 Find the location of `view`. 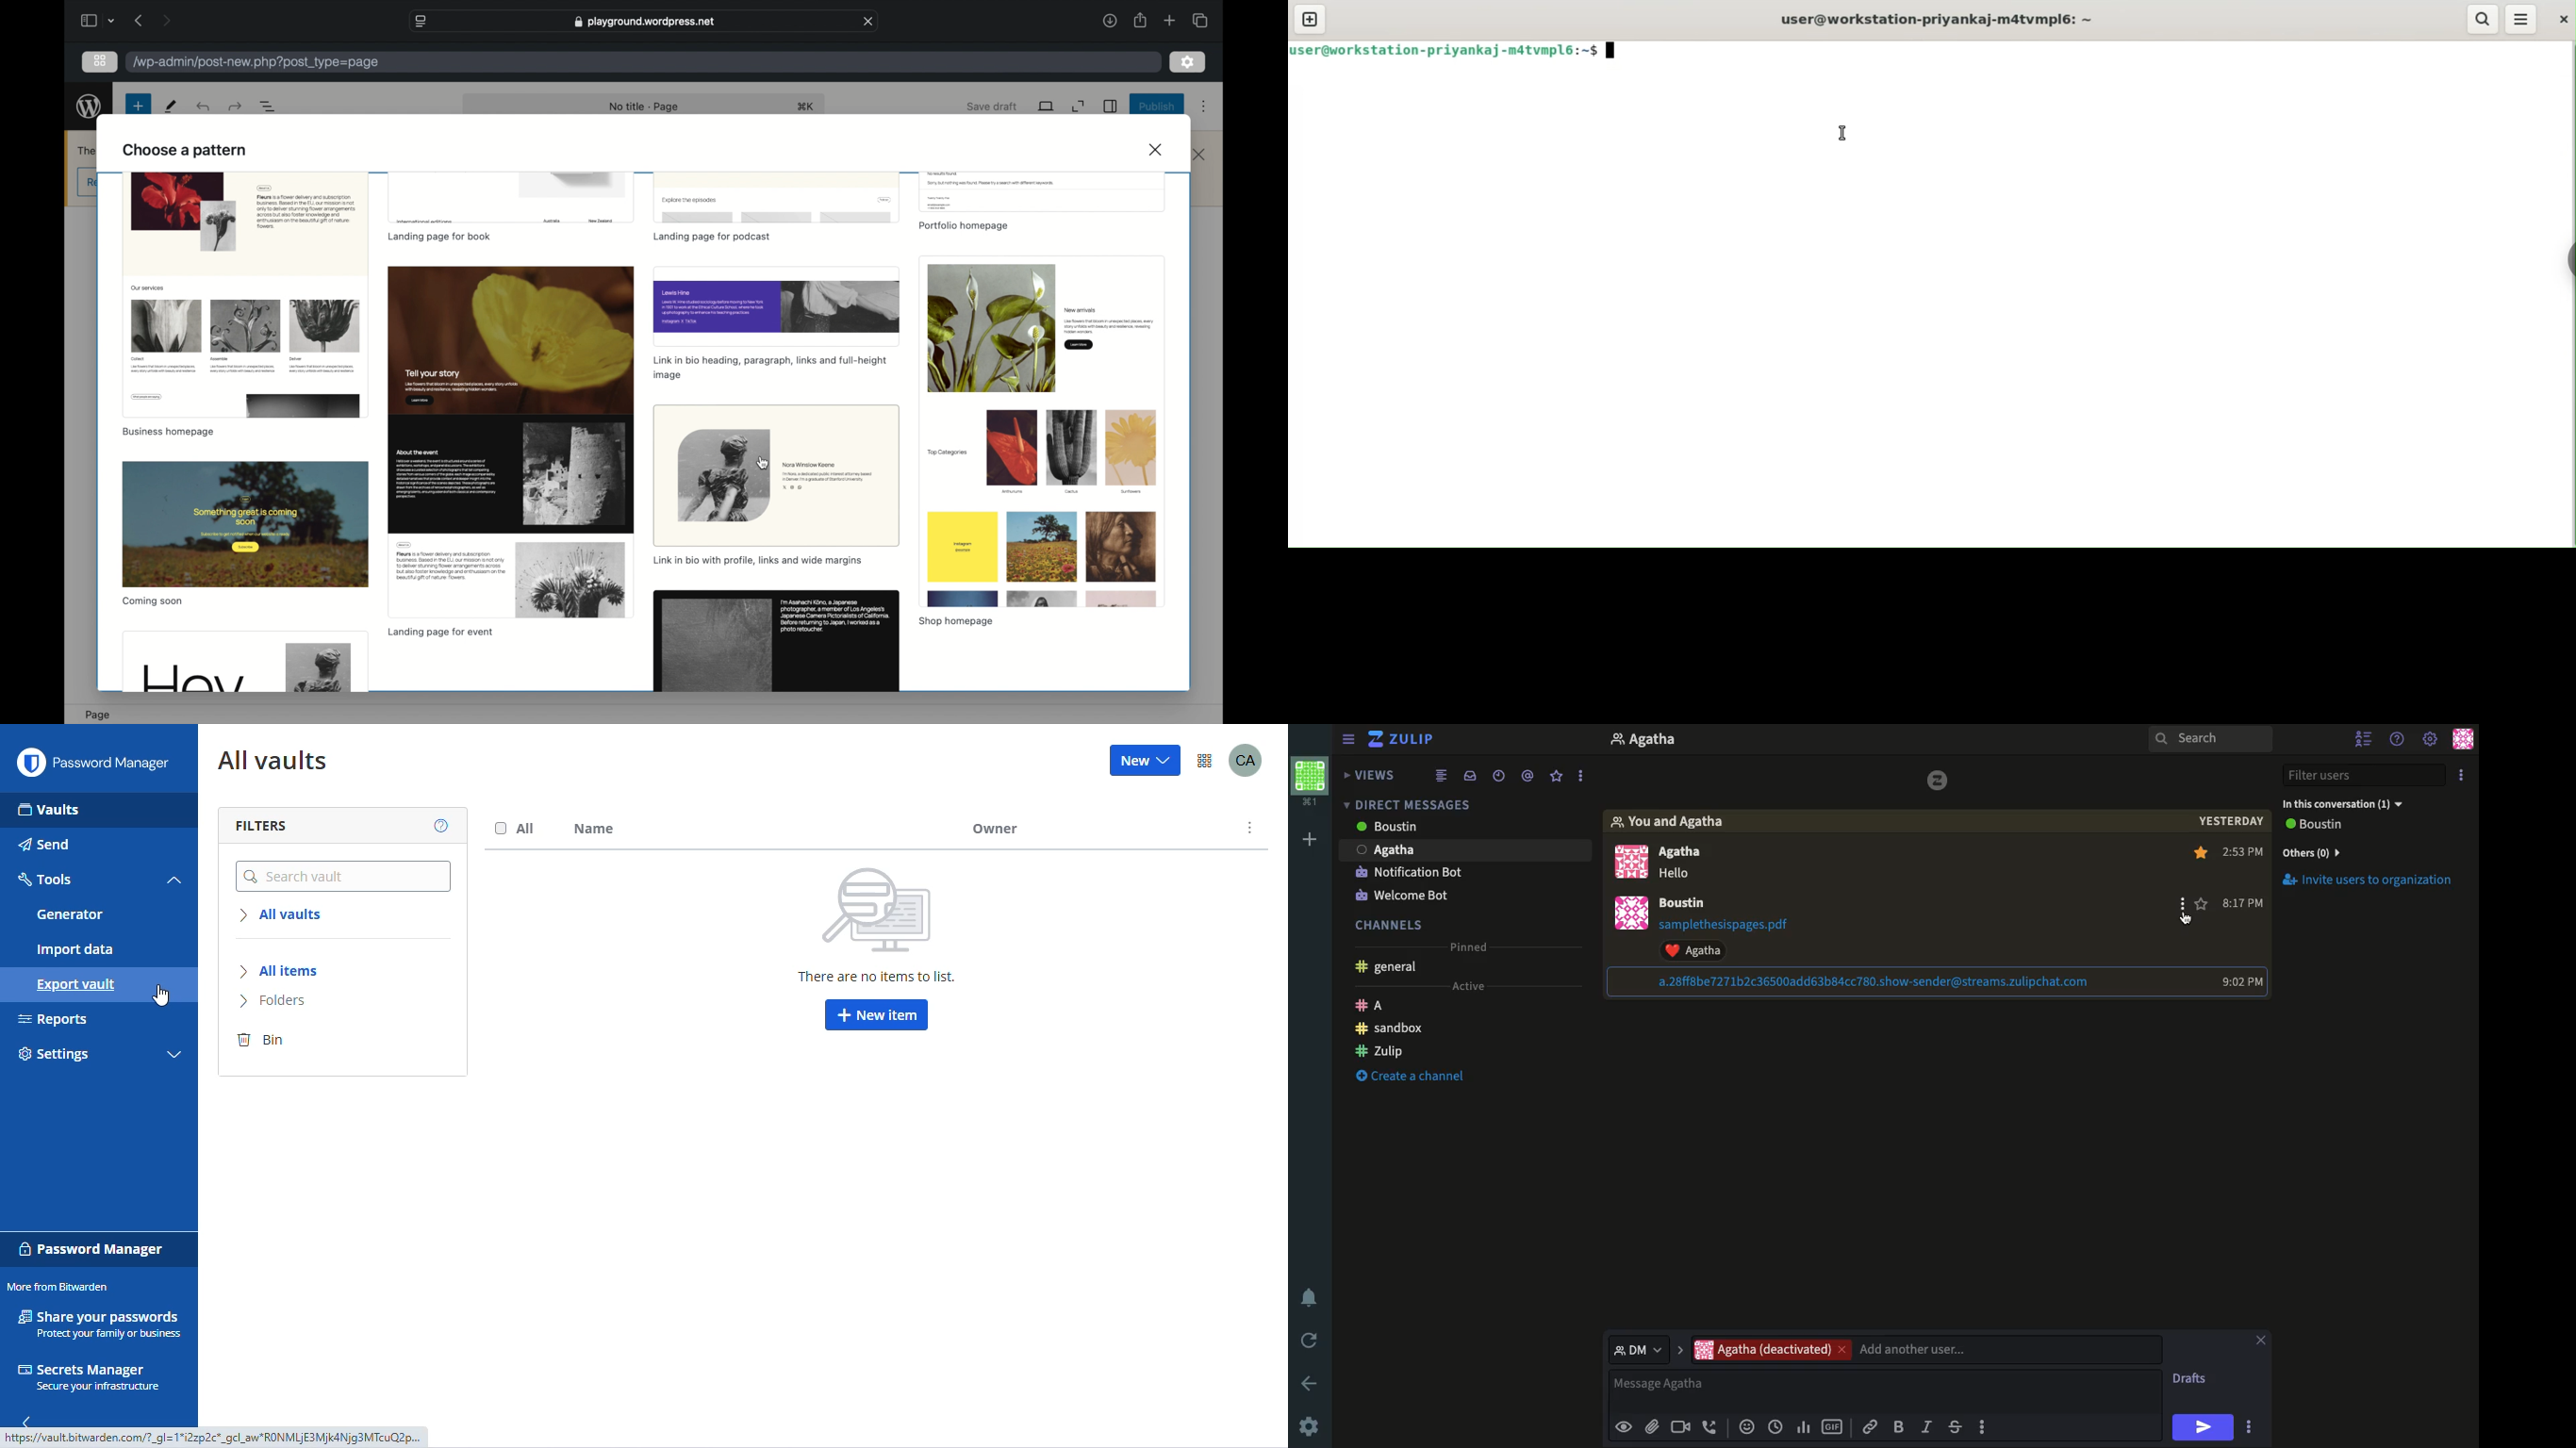

view is located at coordinates (1047, 106).